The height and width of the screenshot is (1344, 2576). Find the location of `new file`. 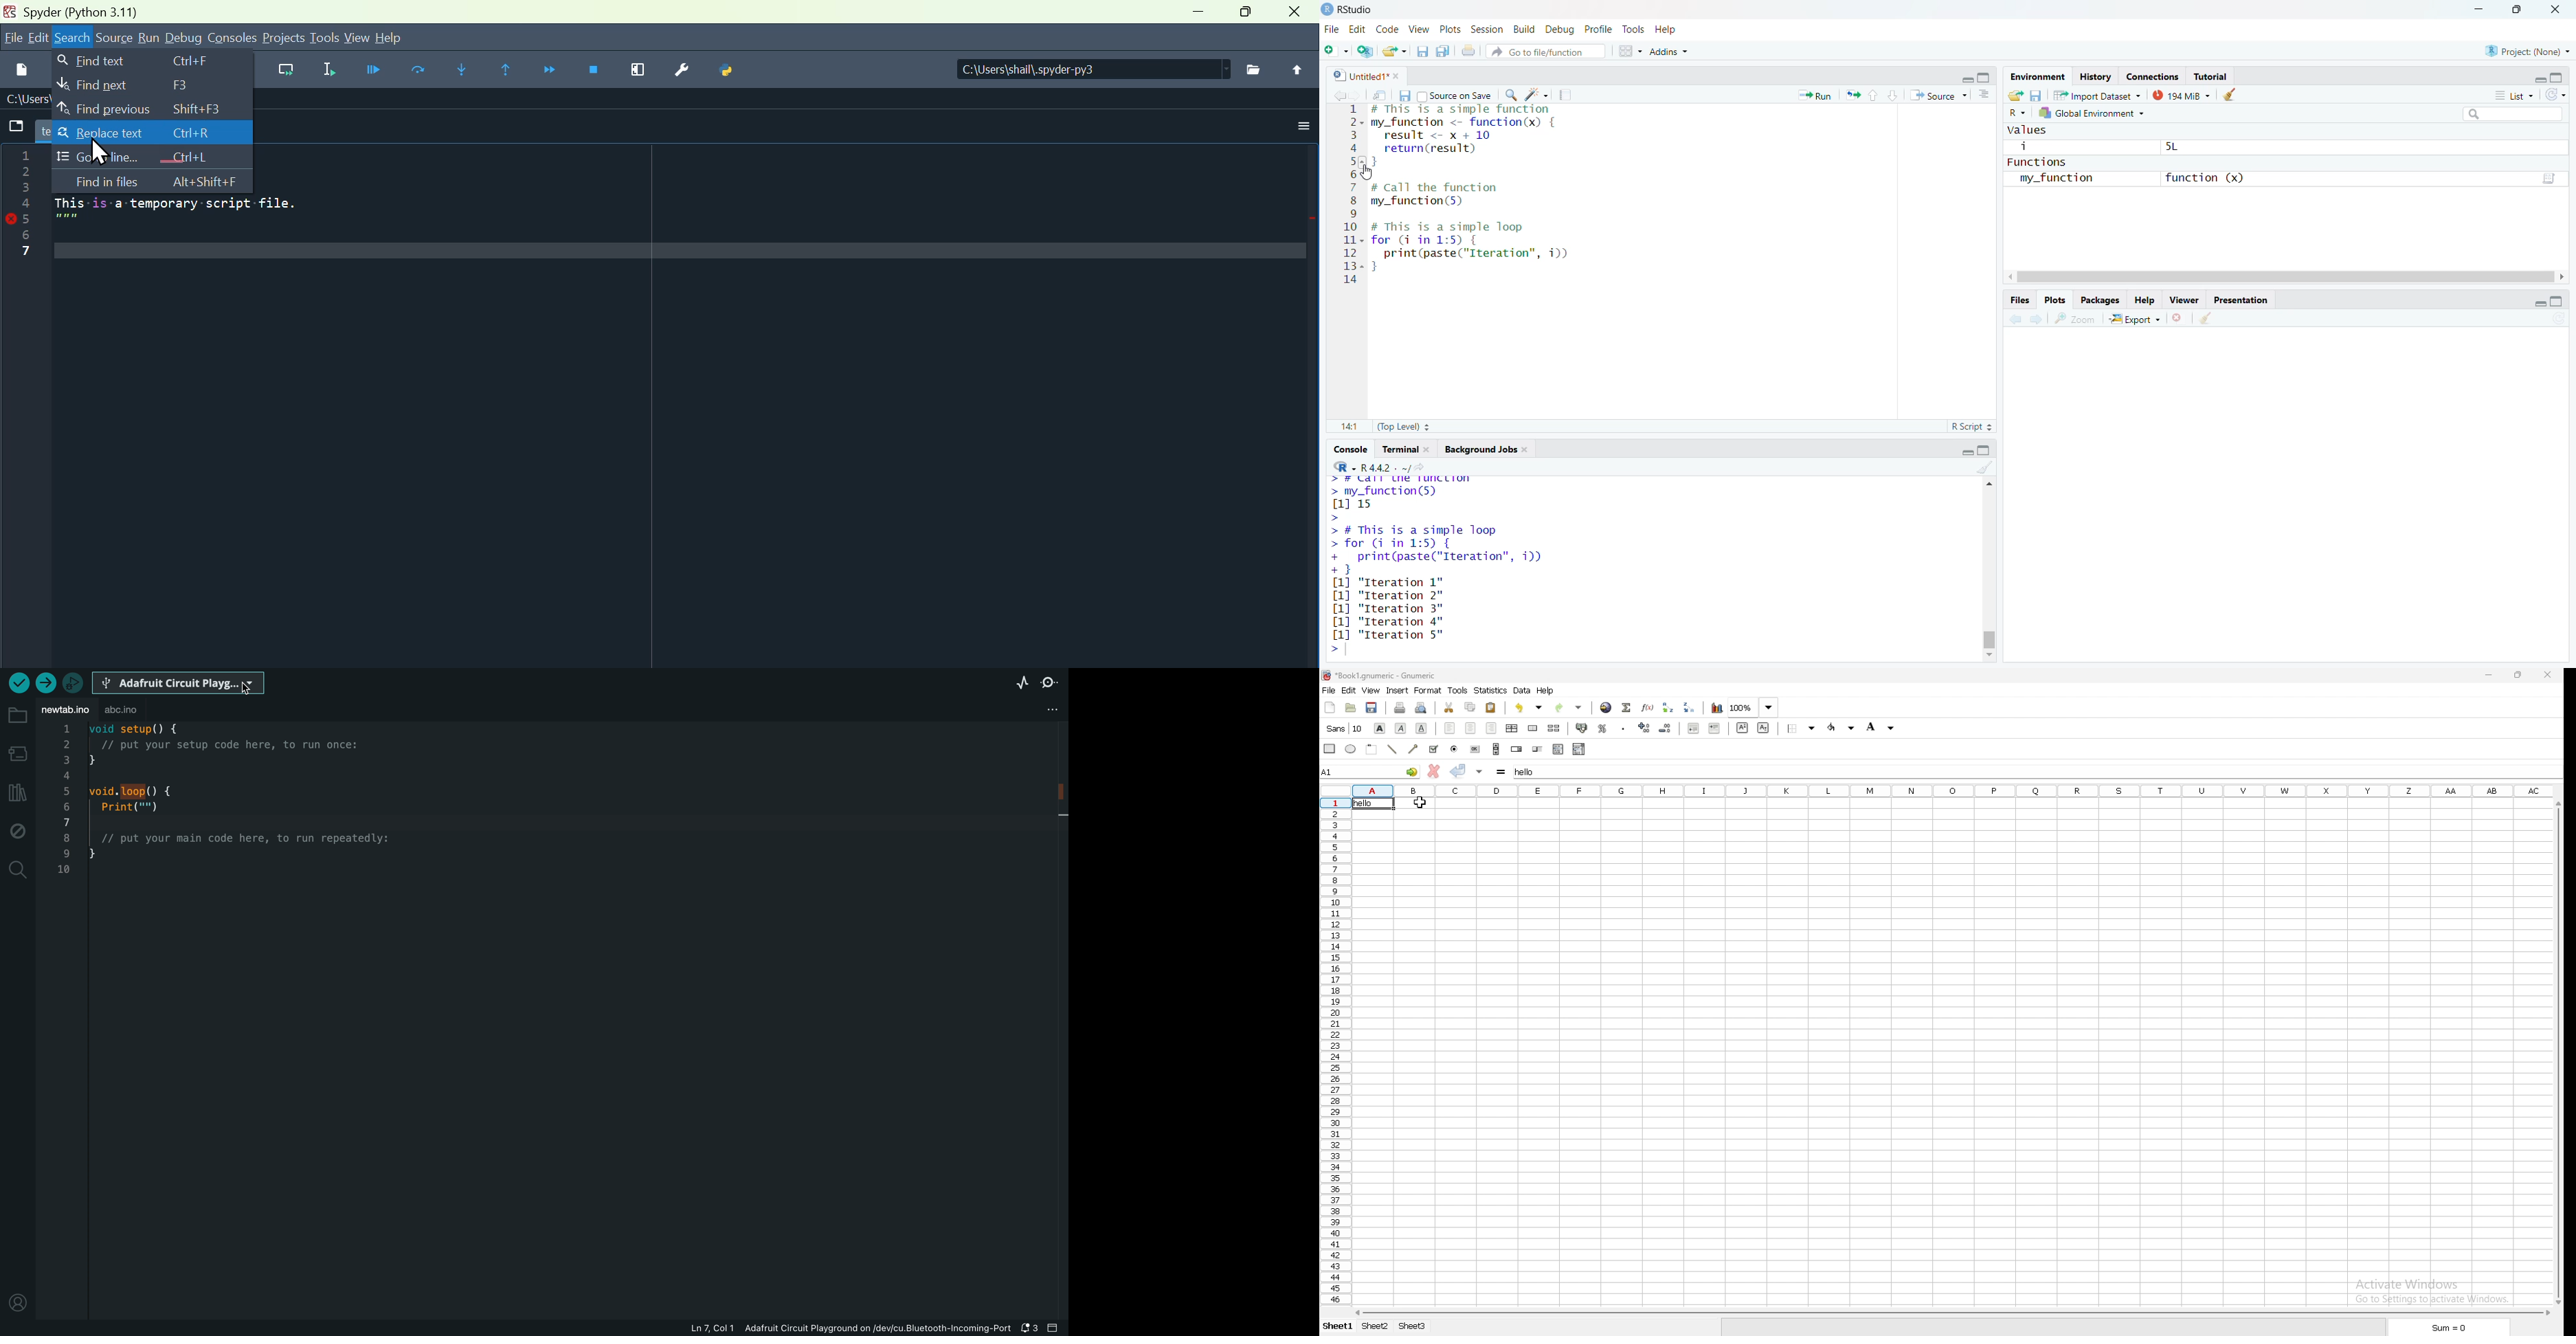

new file is located at coordinates (1336, 48).